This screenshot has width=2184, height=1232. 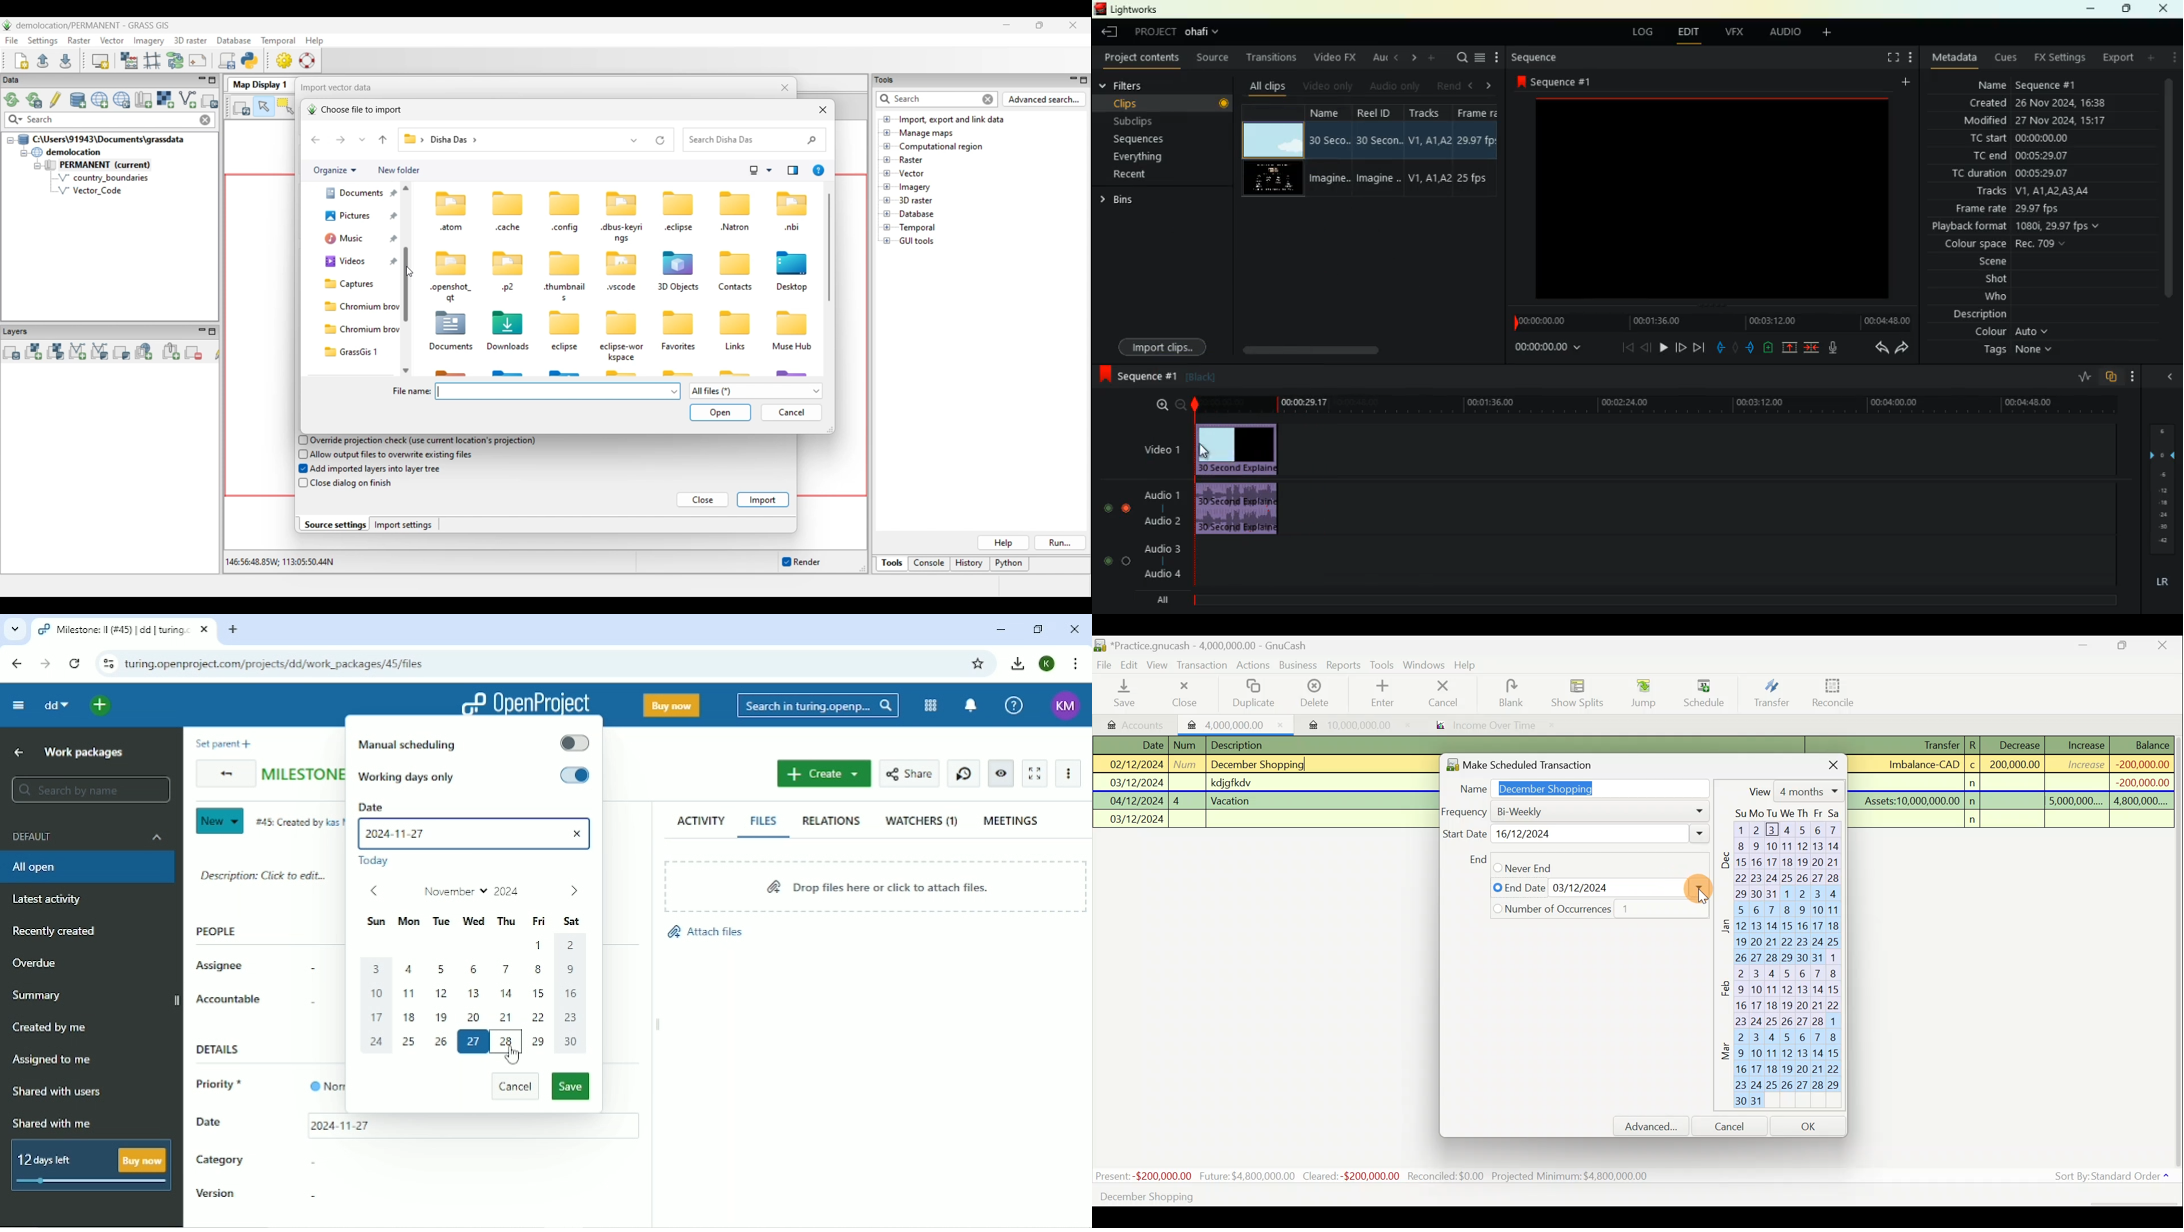 What do you see at coordinates (2079, 378) in the screenshot?
I see `rate` at bounding box center [2079, 378].